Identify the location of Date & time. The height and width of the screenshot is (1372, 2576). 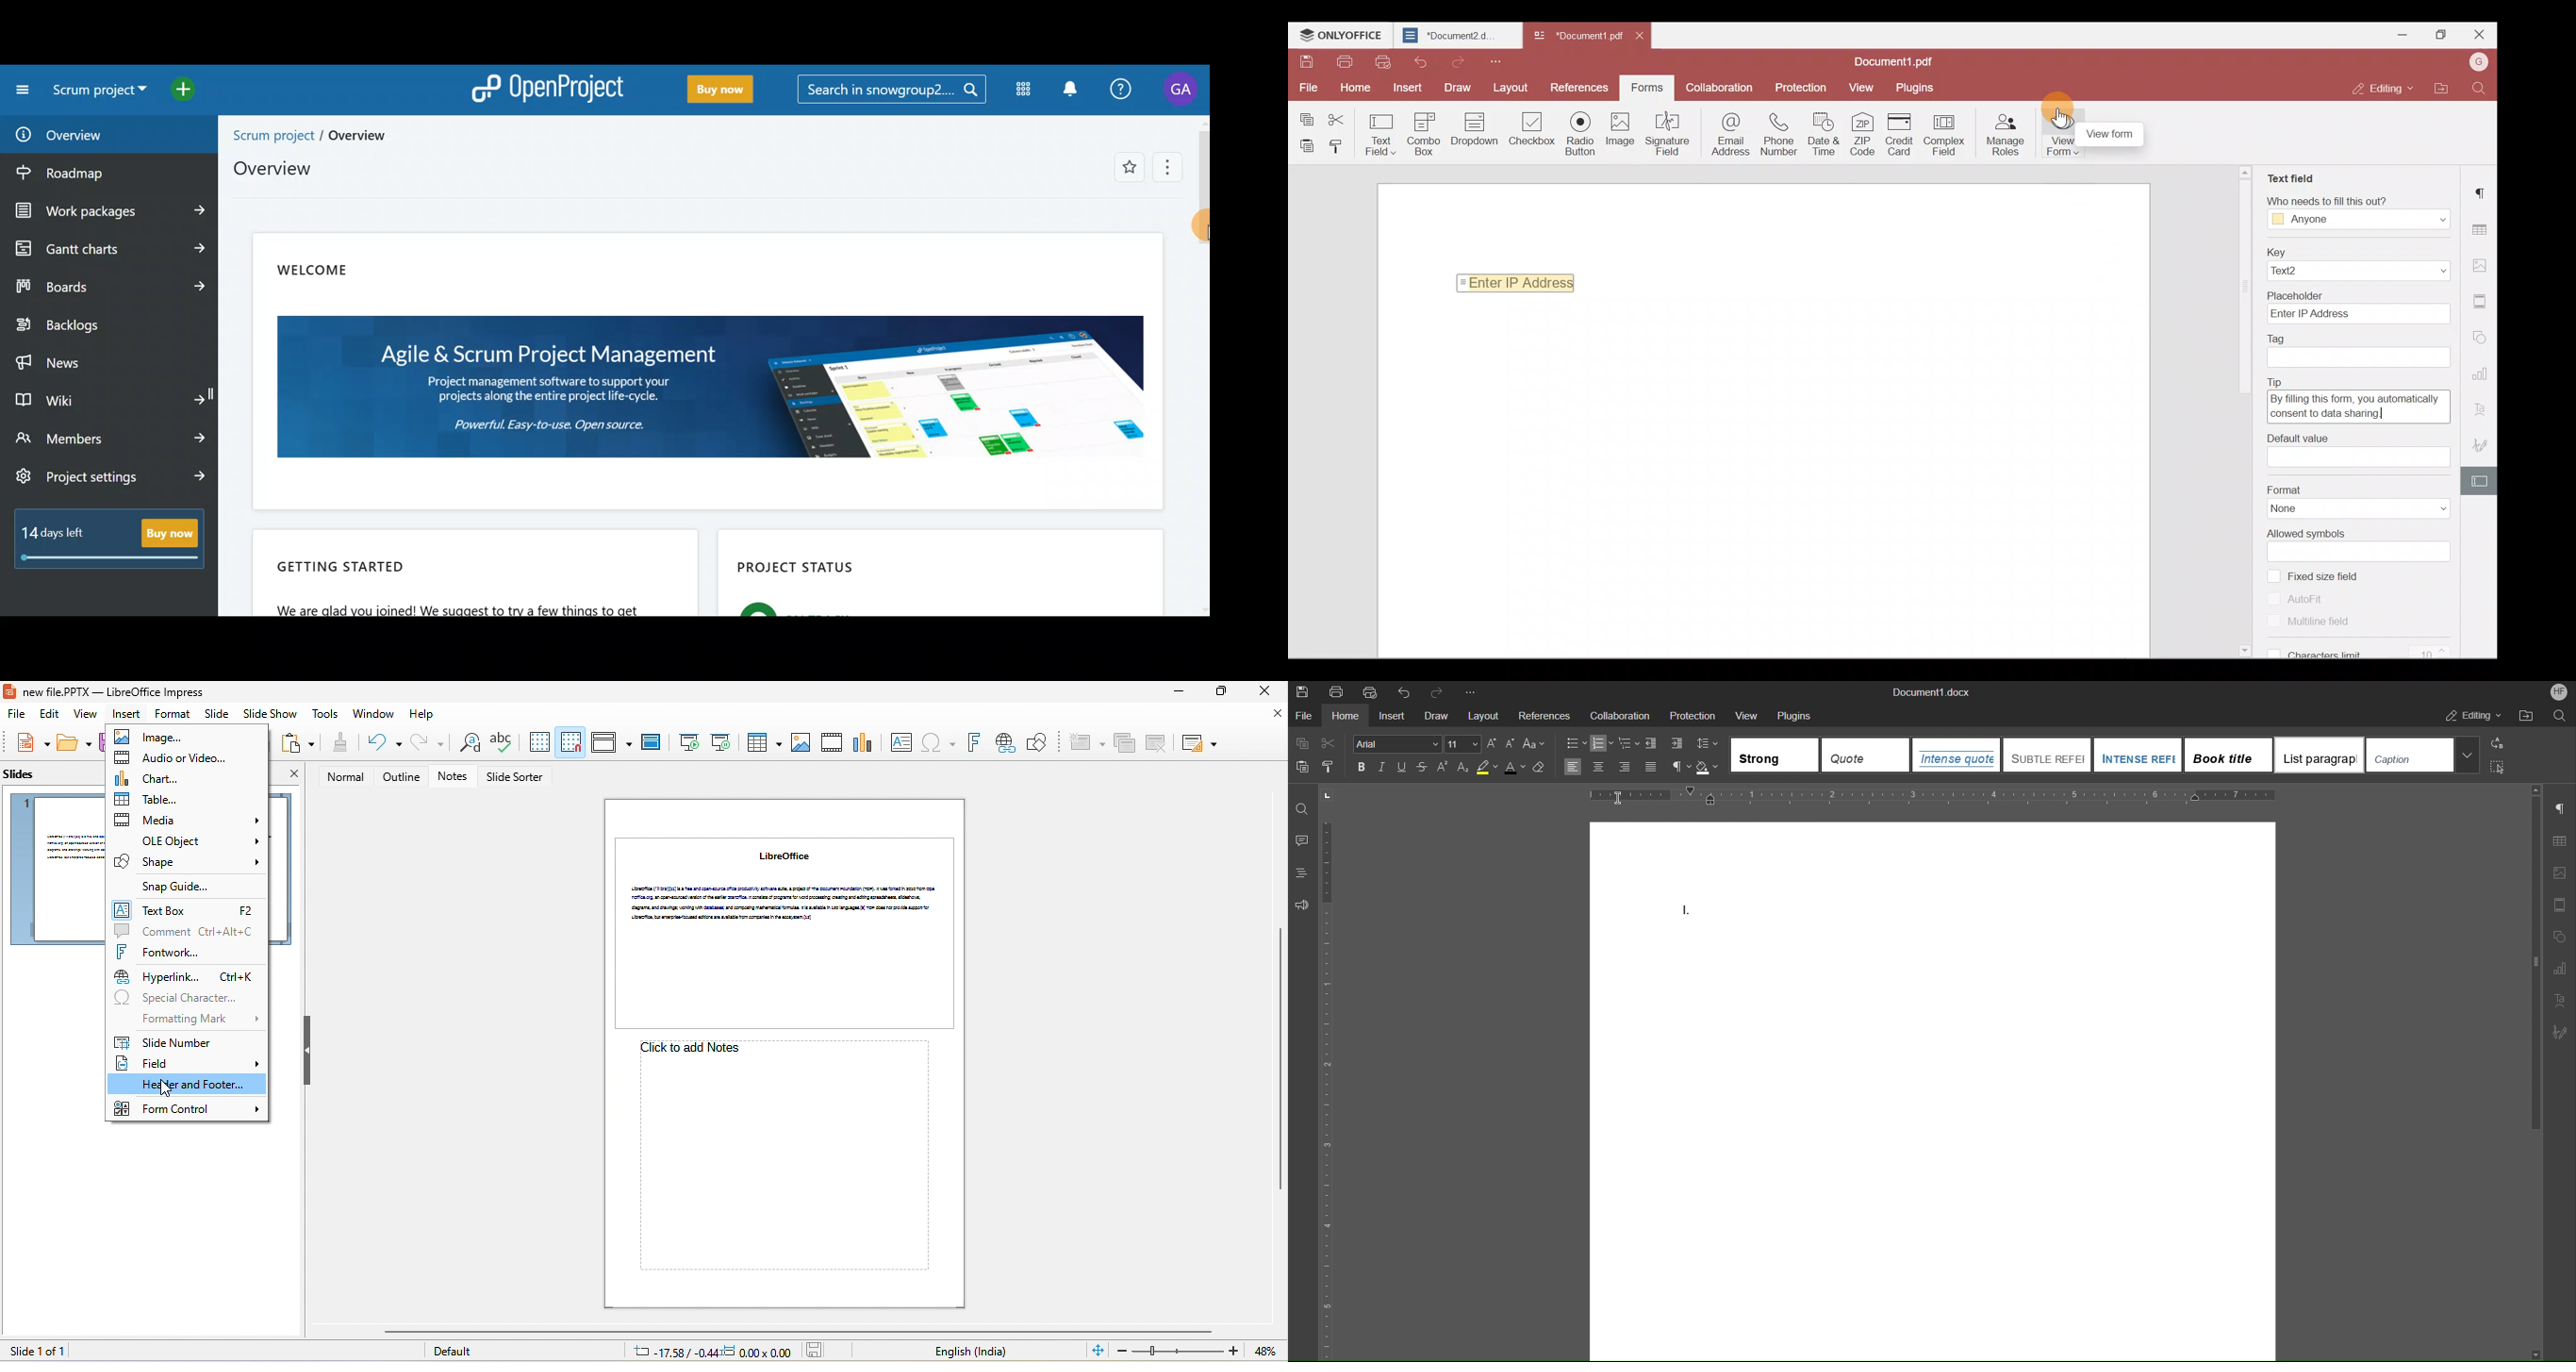
(1824, 137).